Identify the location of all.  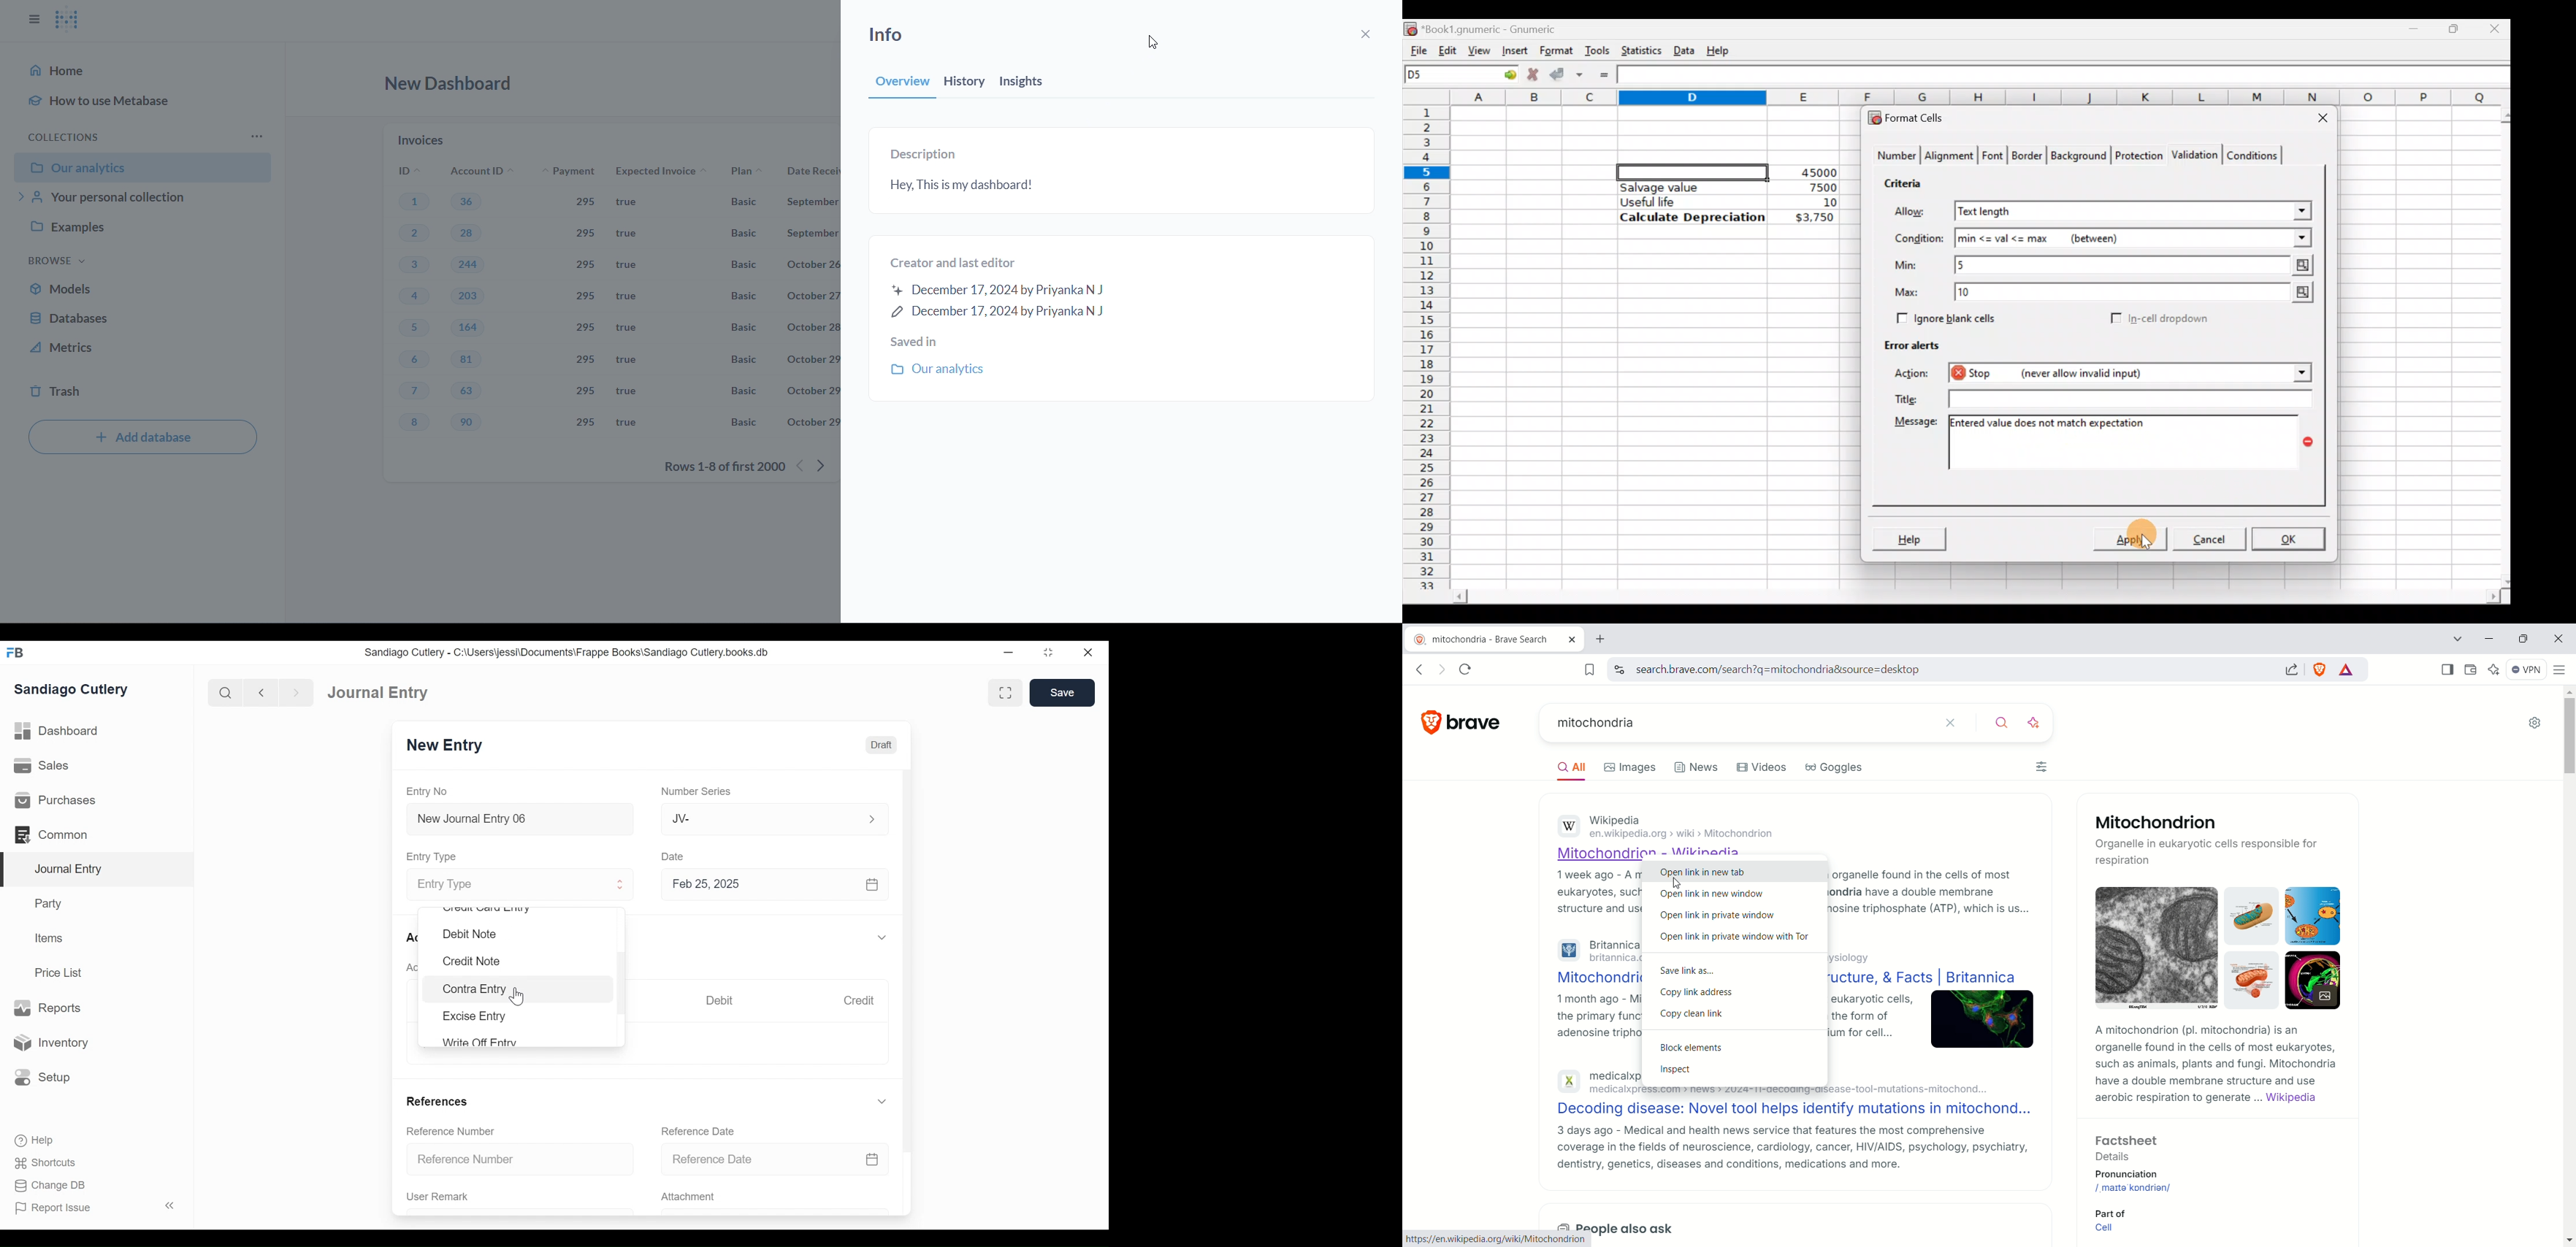
(1572, 771).